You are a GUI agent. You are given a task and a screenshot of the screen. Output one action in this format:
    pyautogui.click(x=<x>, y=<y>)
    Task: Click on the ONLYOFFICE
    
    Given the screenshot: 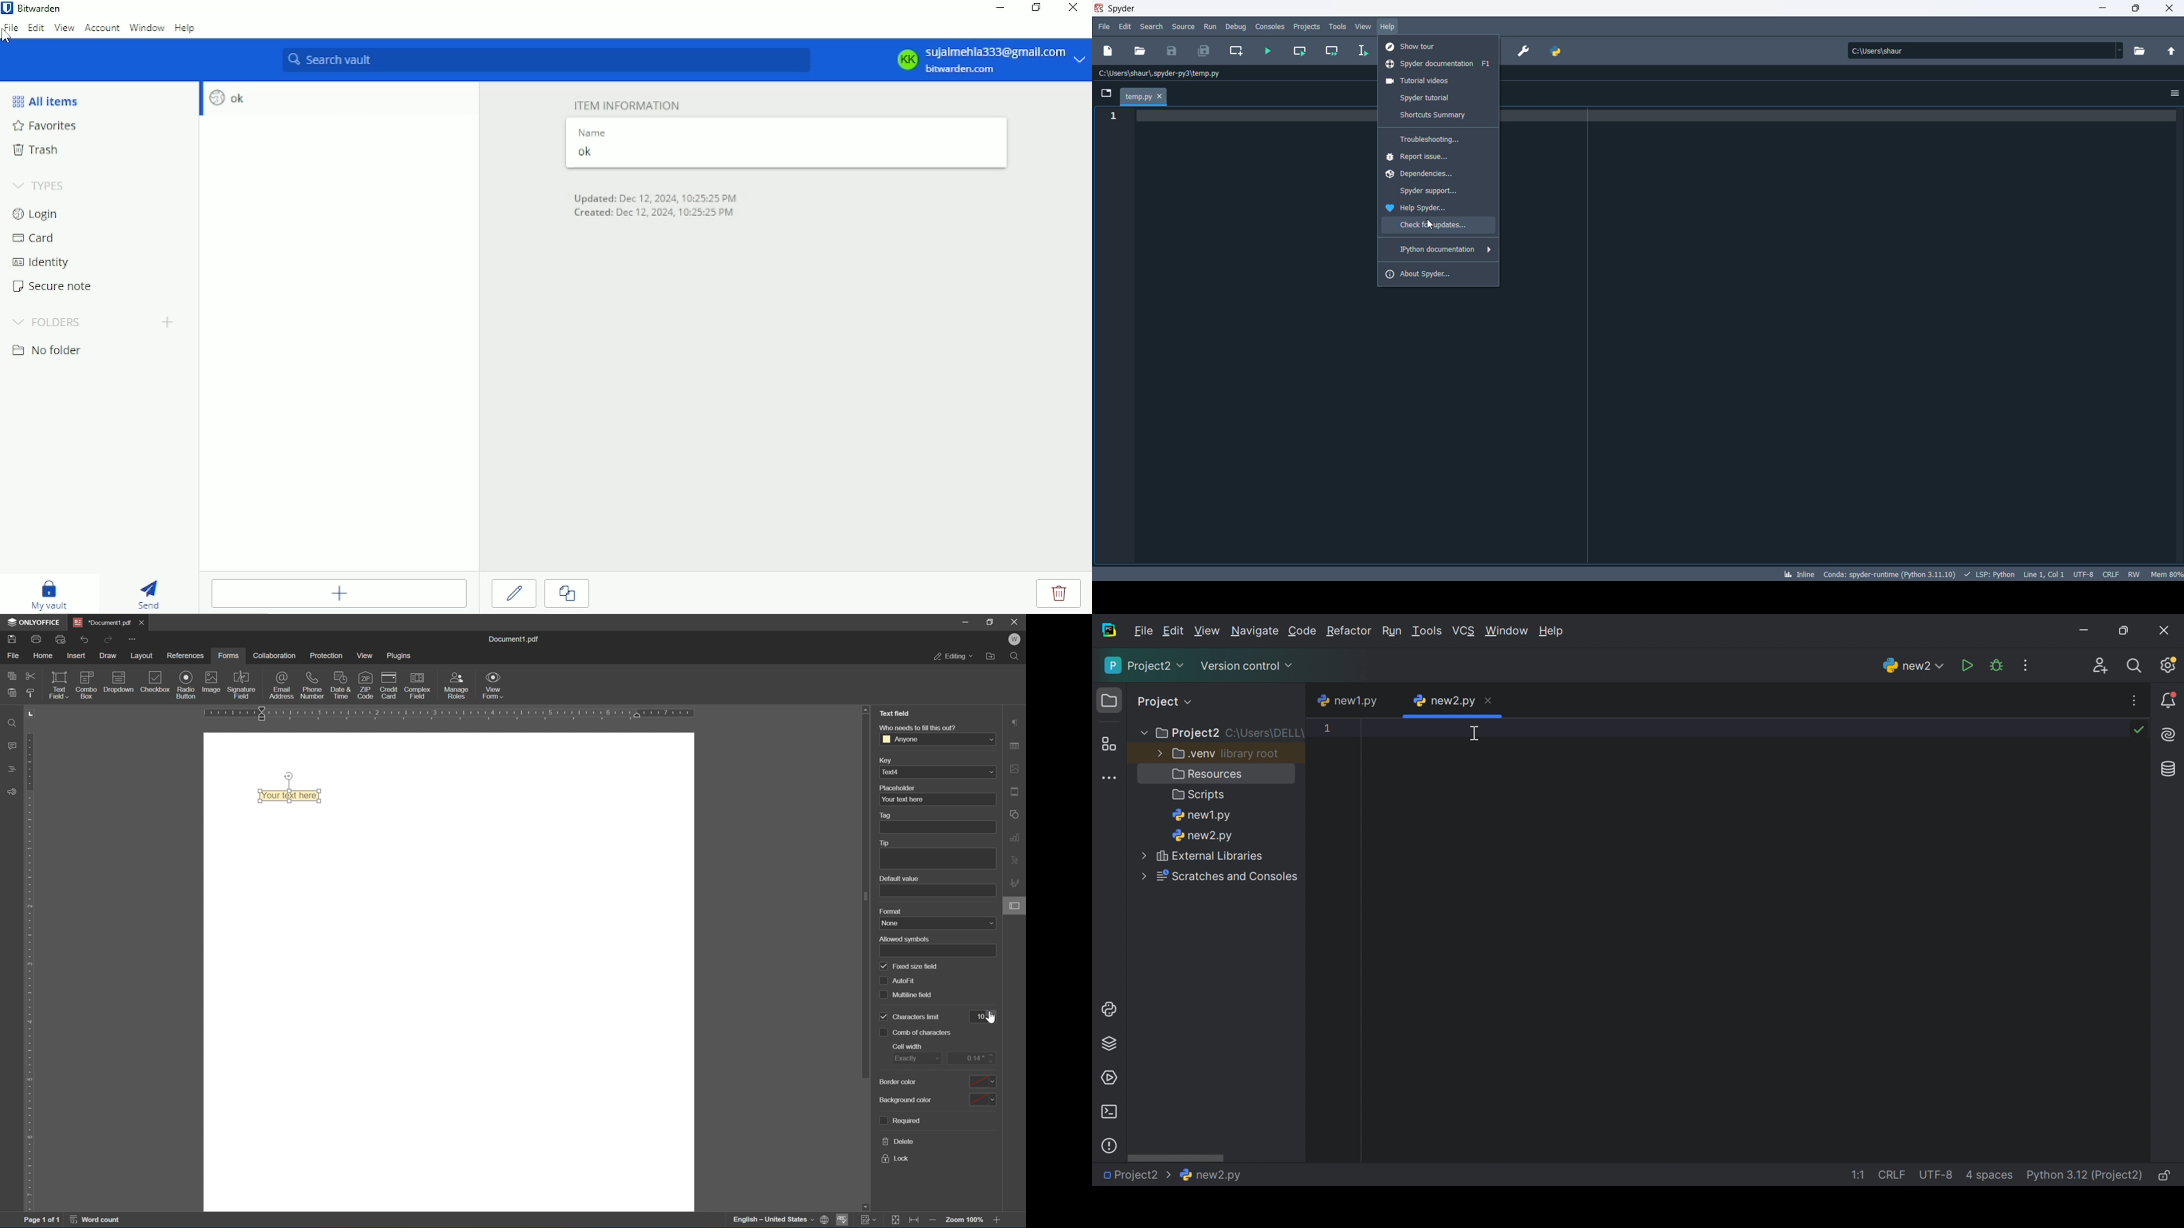 What is the action you would take?
    pyautogui.click(x=32, y=622)
    